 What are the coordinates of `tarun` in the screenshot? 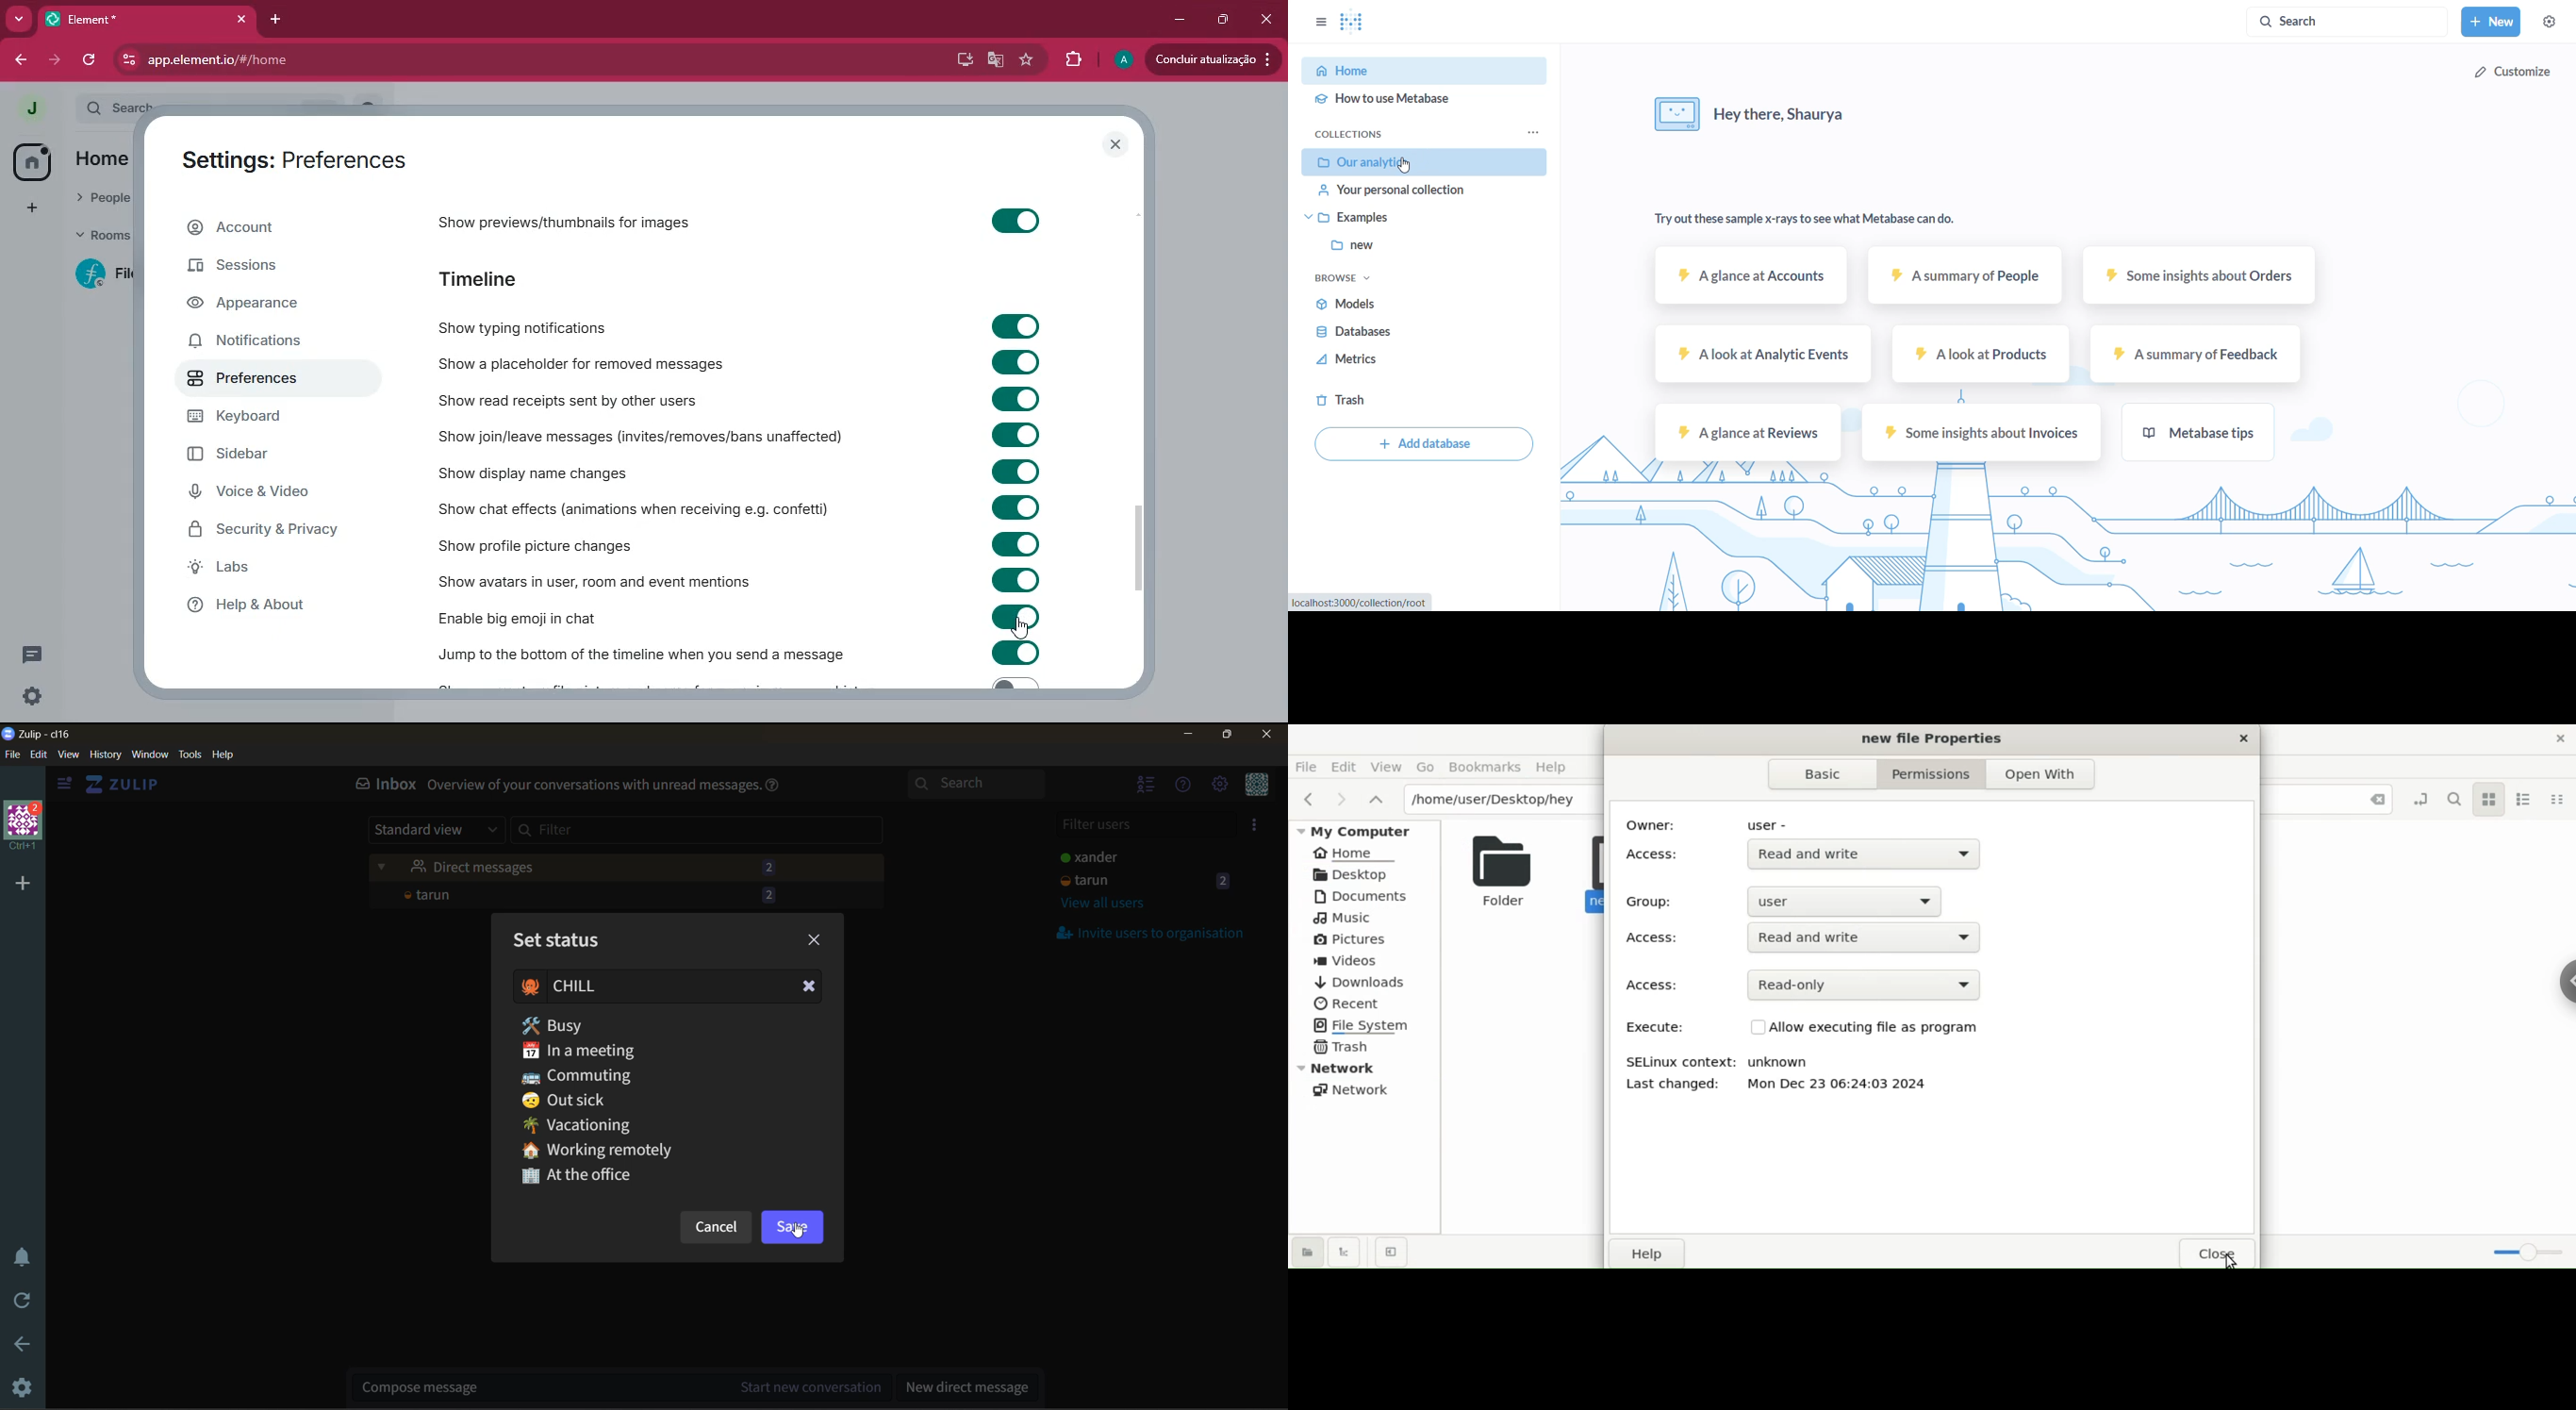 It's located at (1152, 881).